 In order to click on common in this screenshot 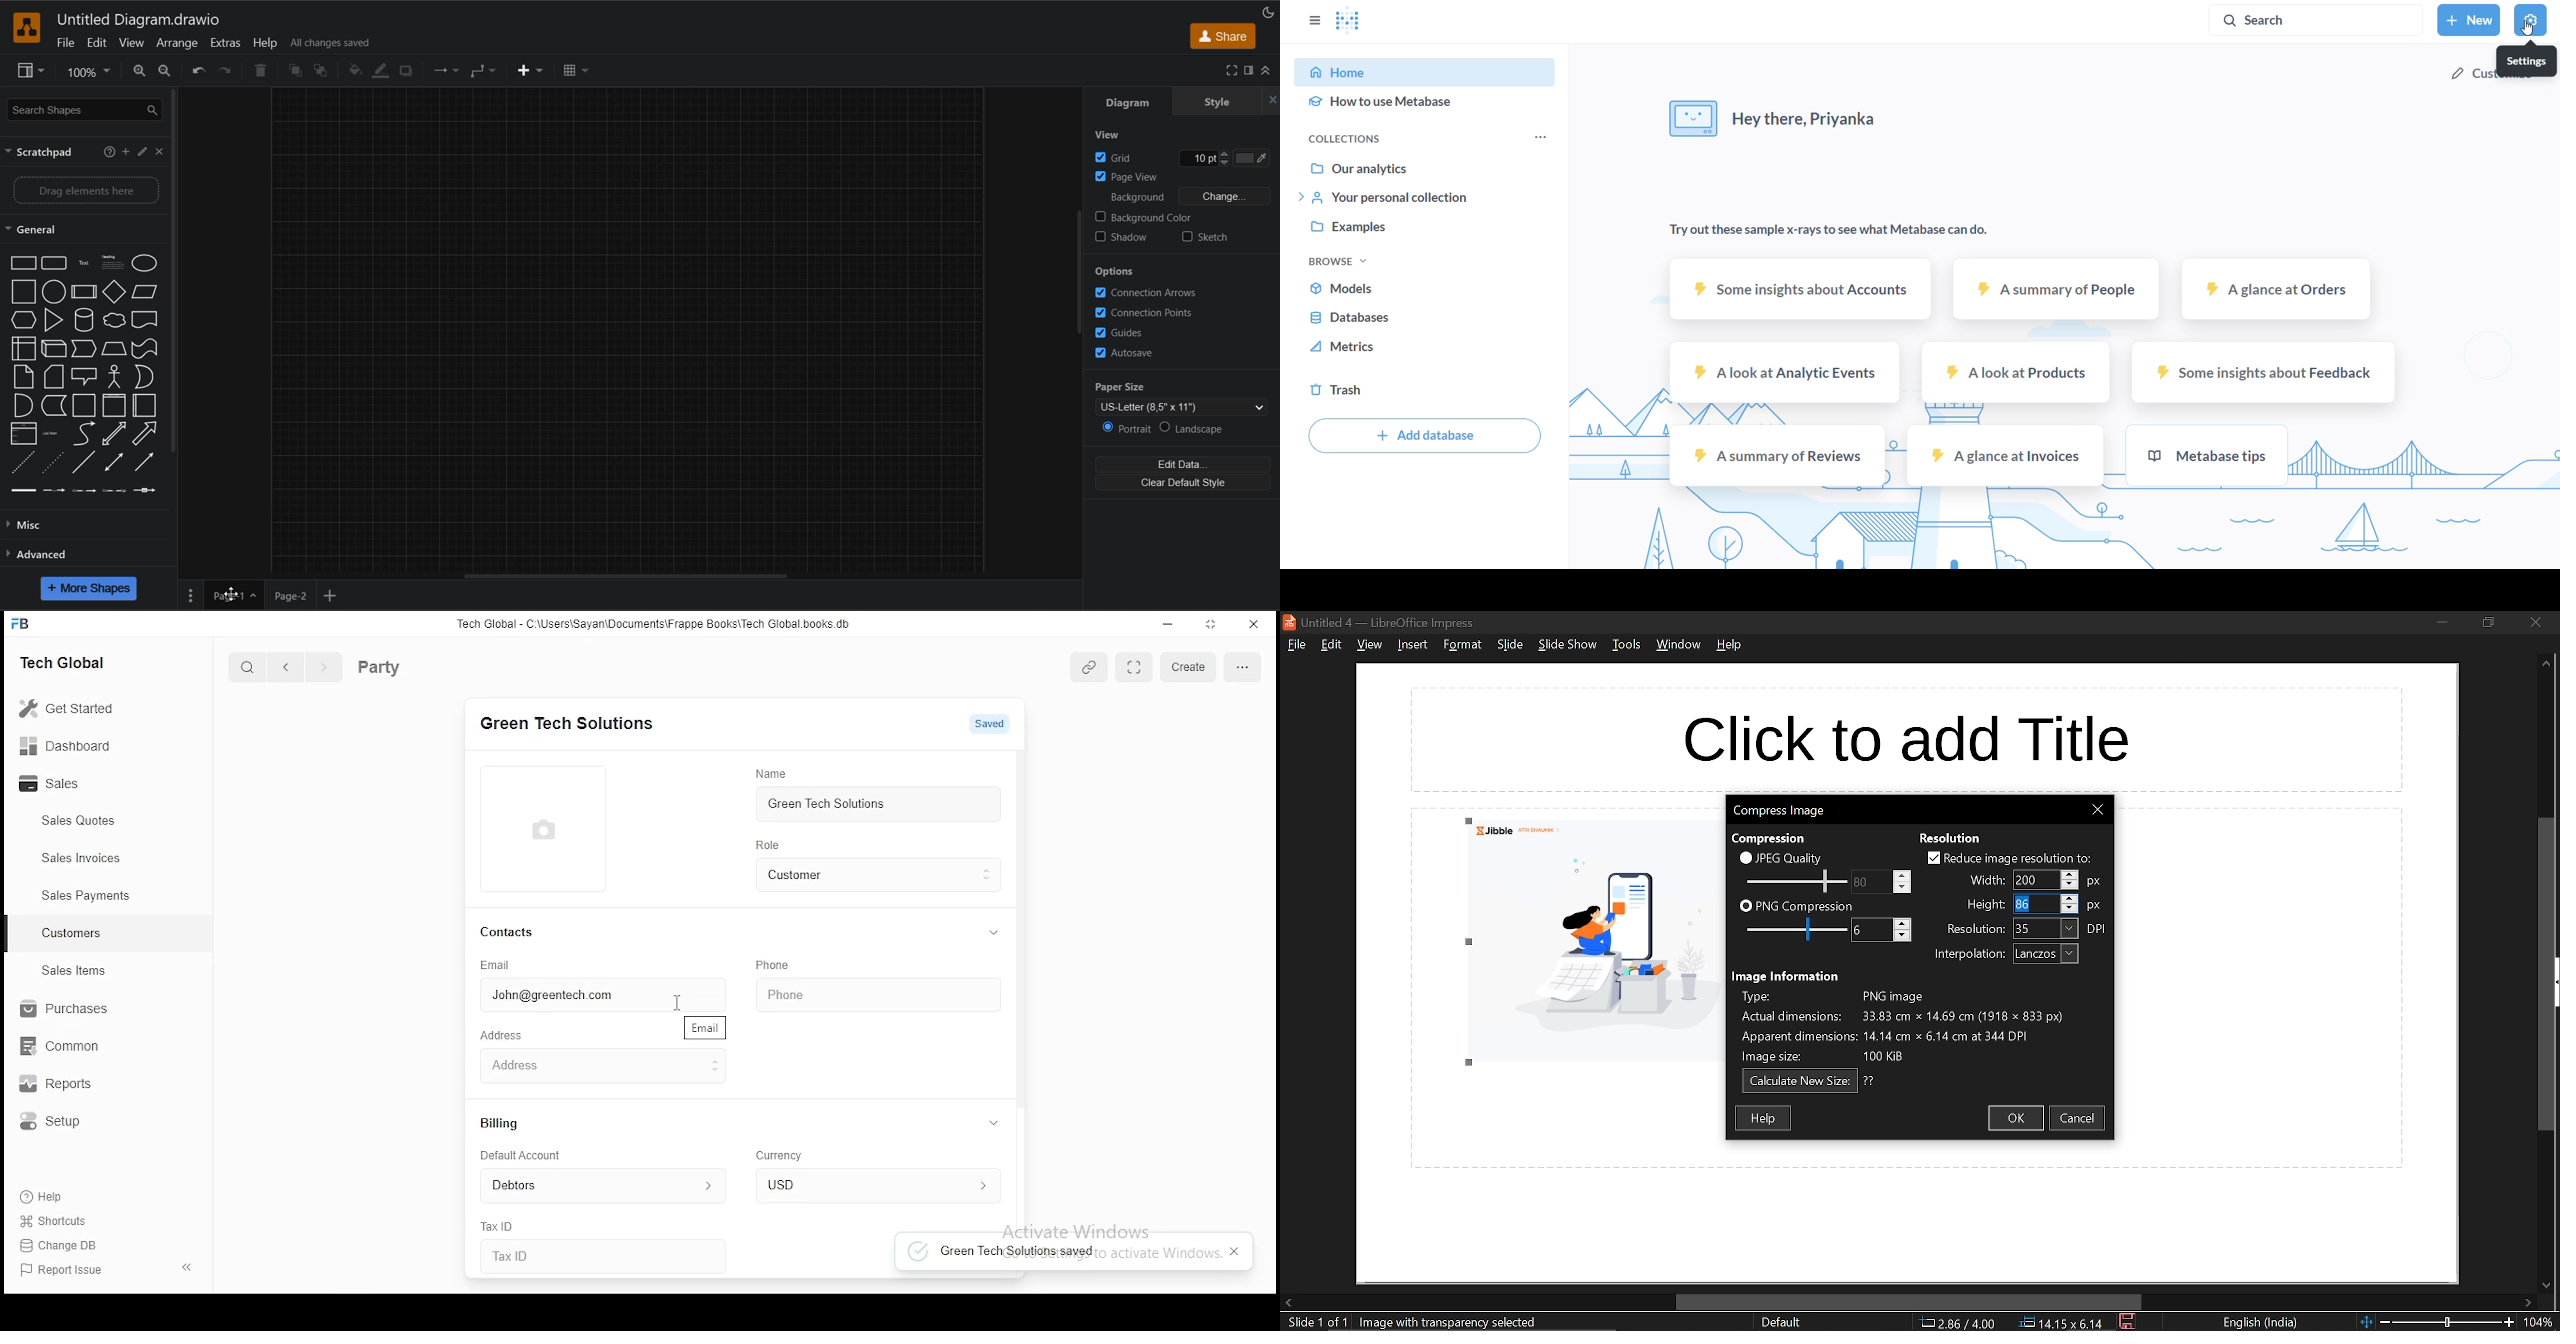, I will do `click(59, 1048)`.